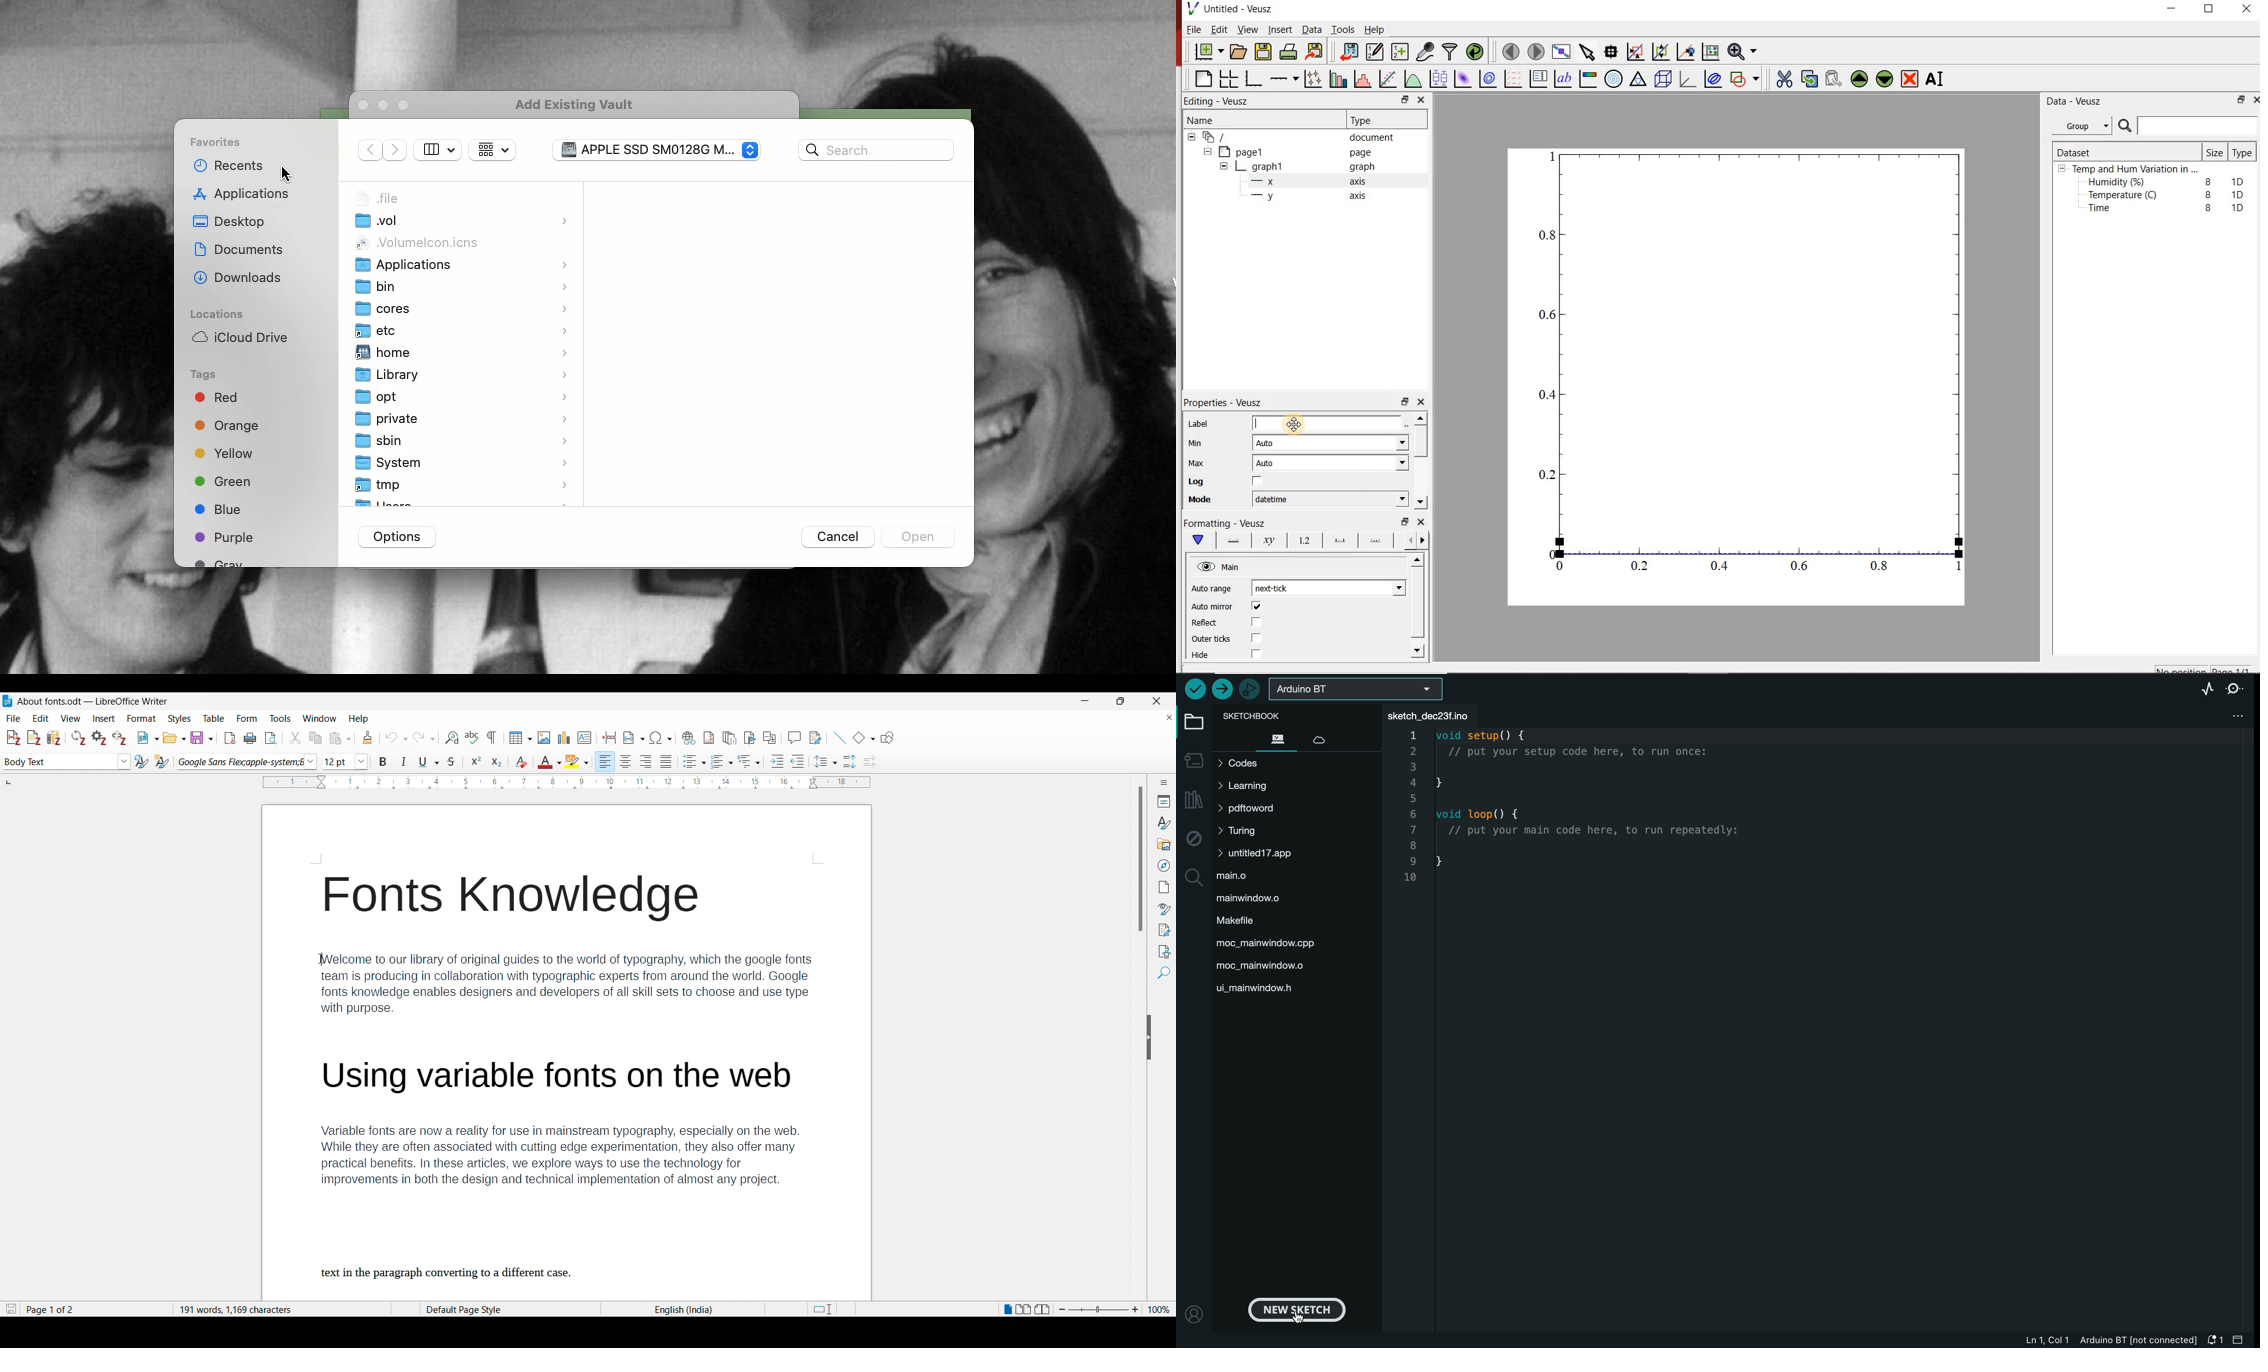 The width and height of the screenshot is (2268, 1372). What do you see at coordinates (497, 762) in the screenshot?
I see `Subscript` at bounding box center [497, 762].